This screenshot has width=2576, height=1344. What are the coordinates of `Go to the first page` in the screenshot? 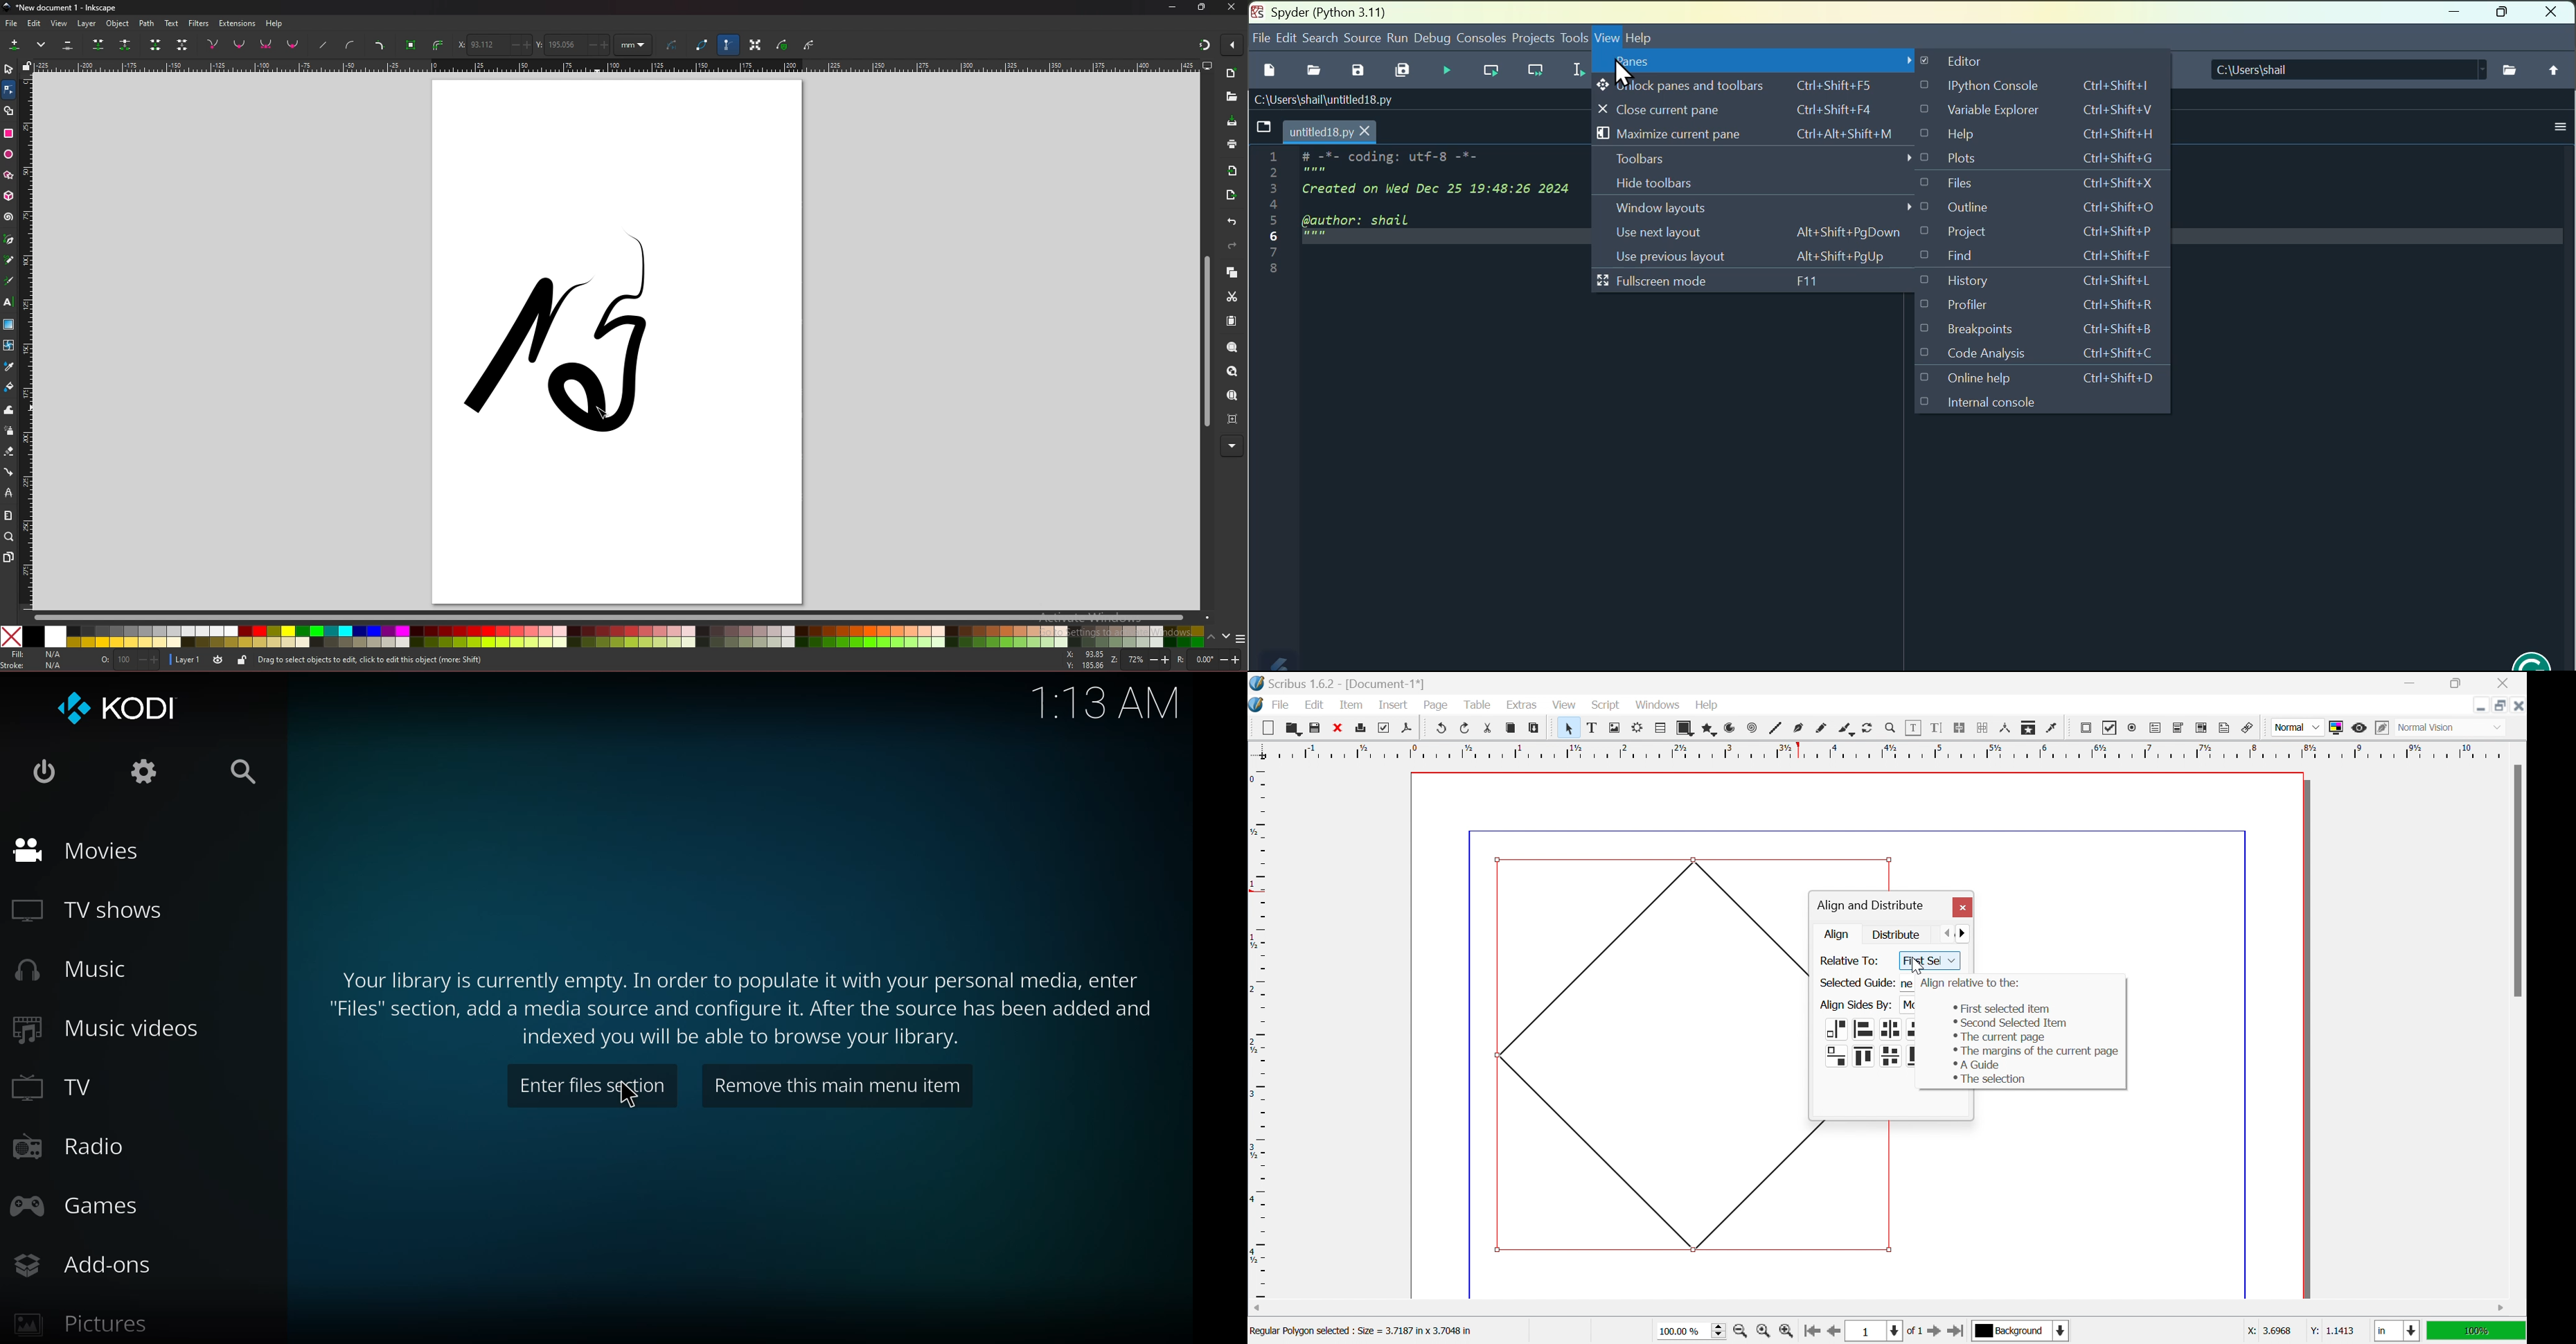 It's located at (1811, 1335).